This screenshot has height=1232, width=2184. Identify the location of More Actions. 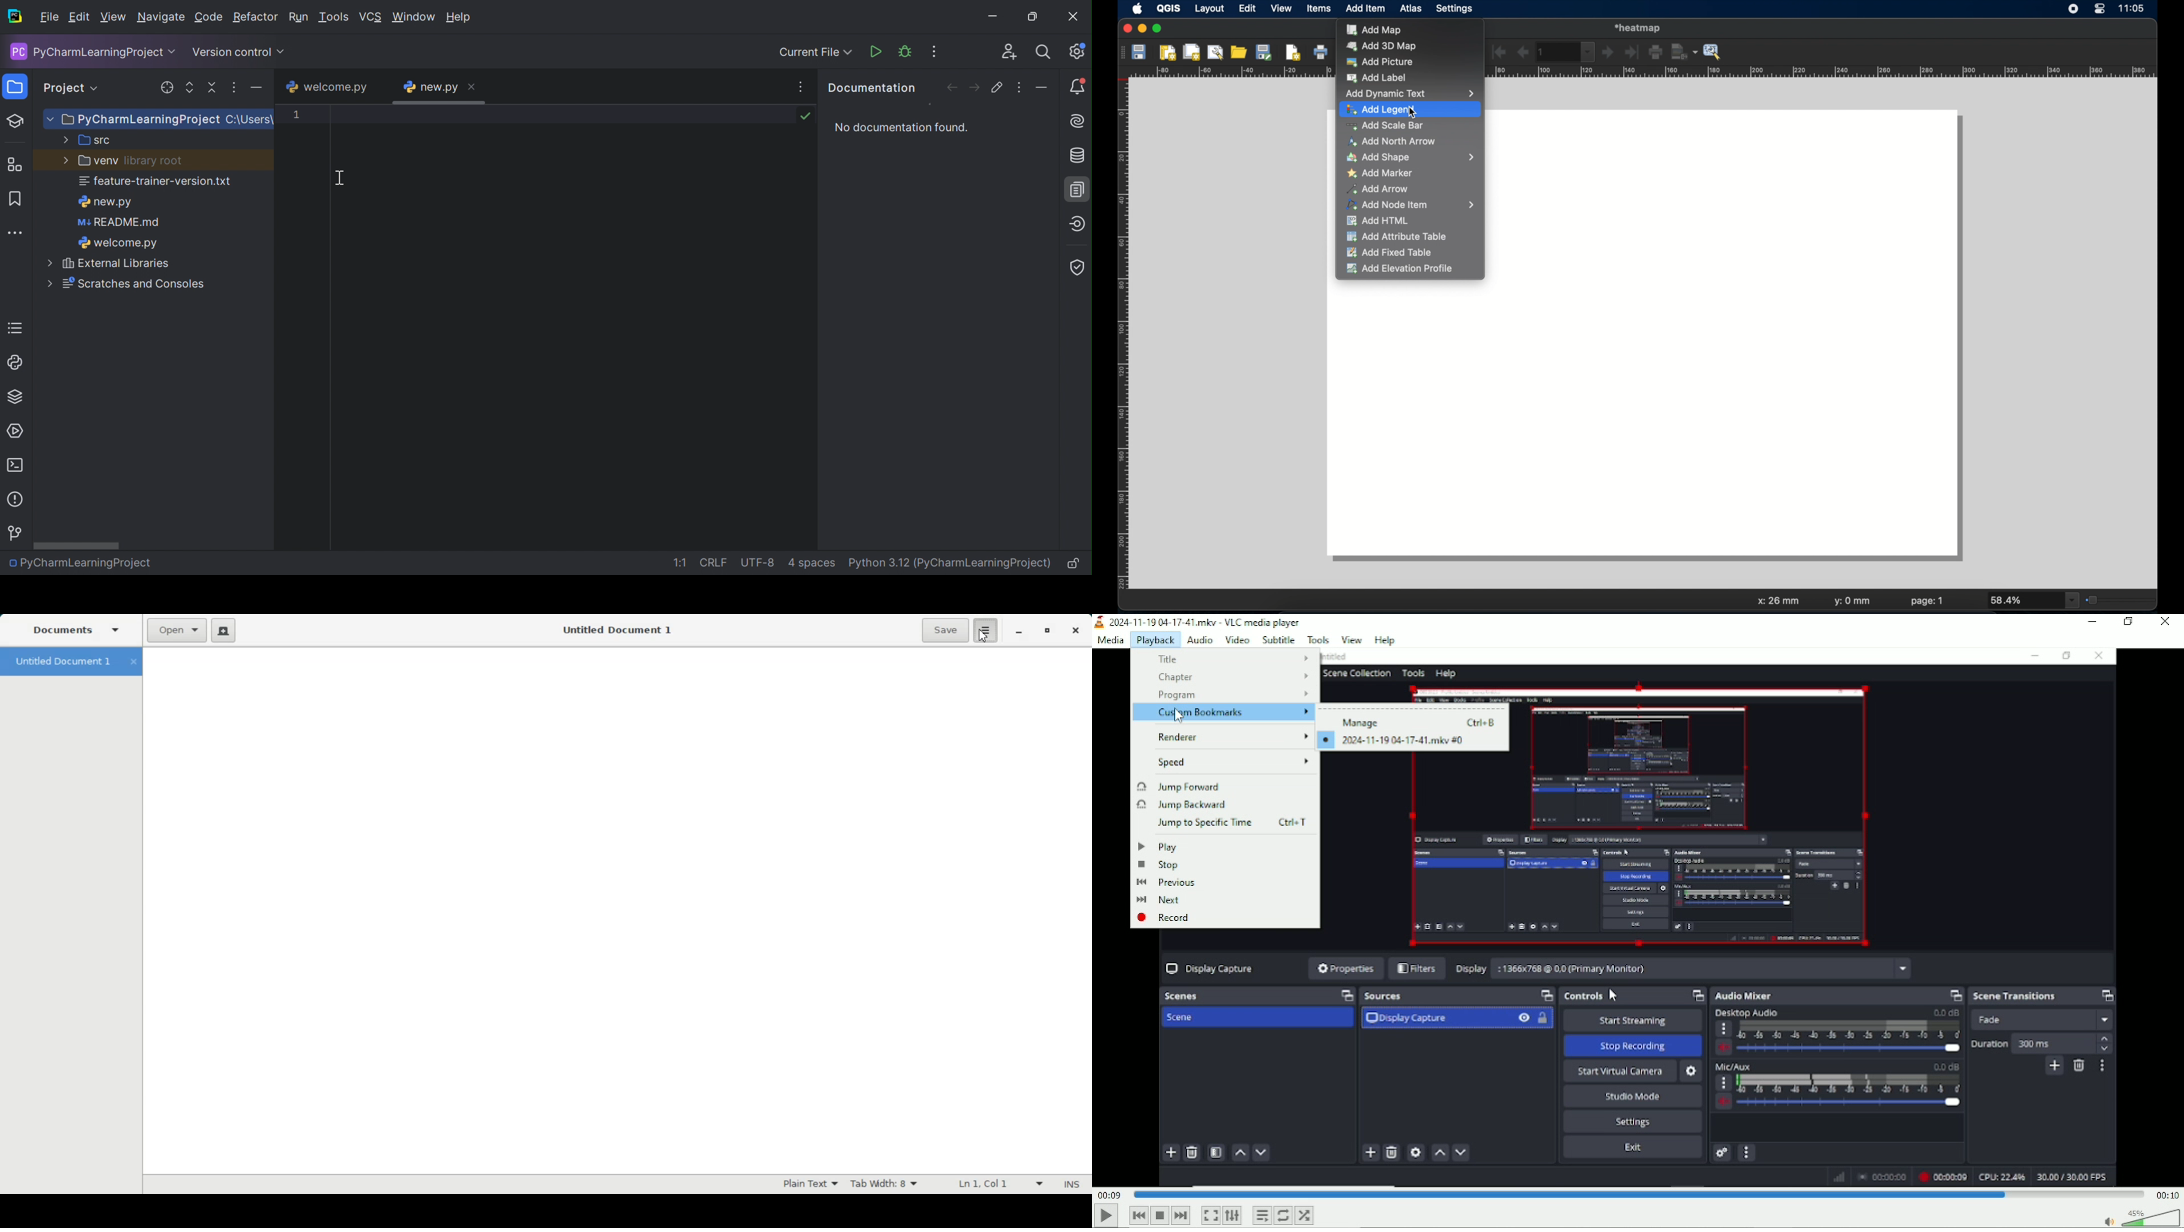
(933, 51).